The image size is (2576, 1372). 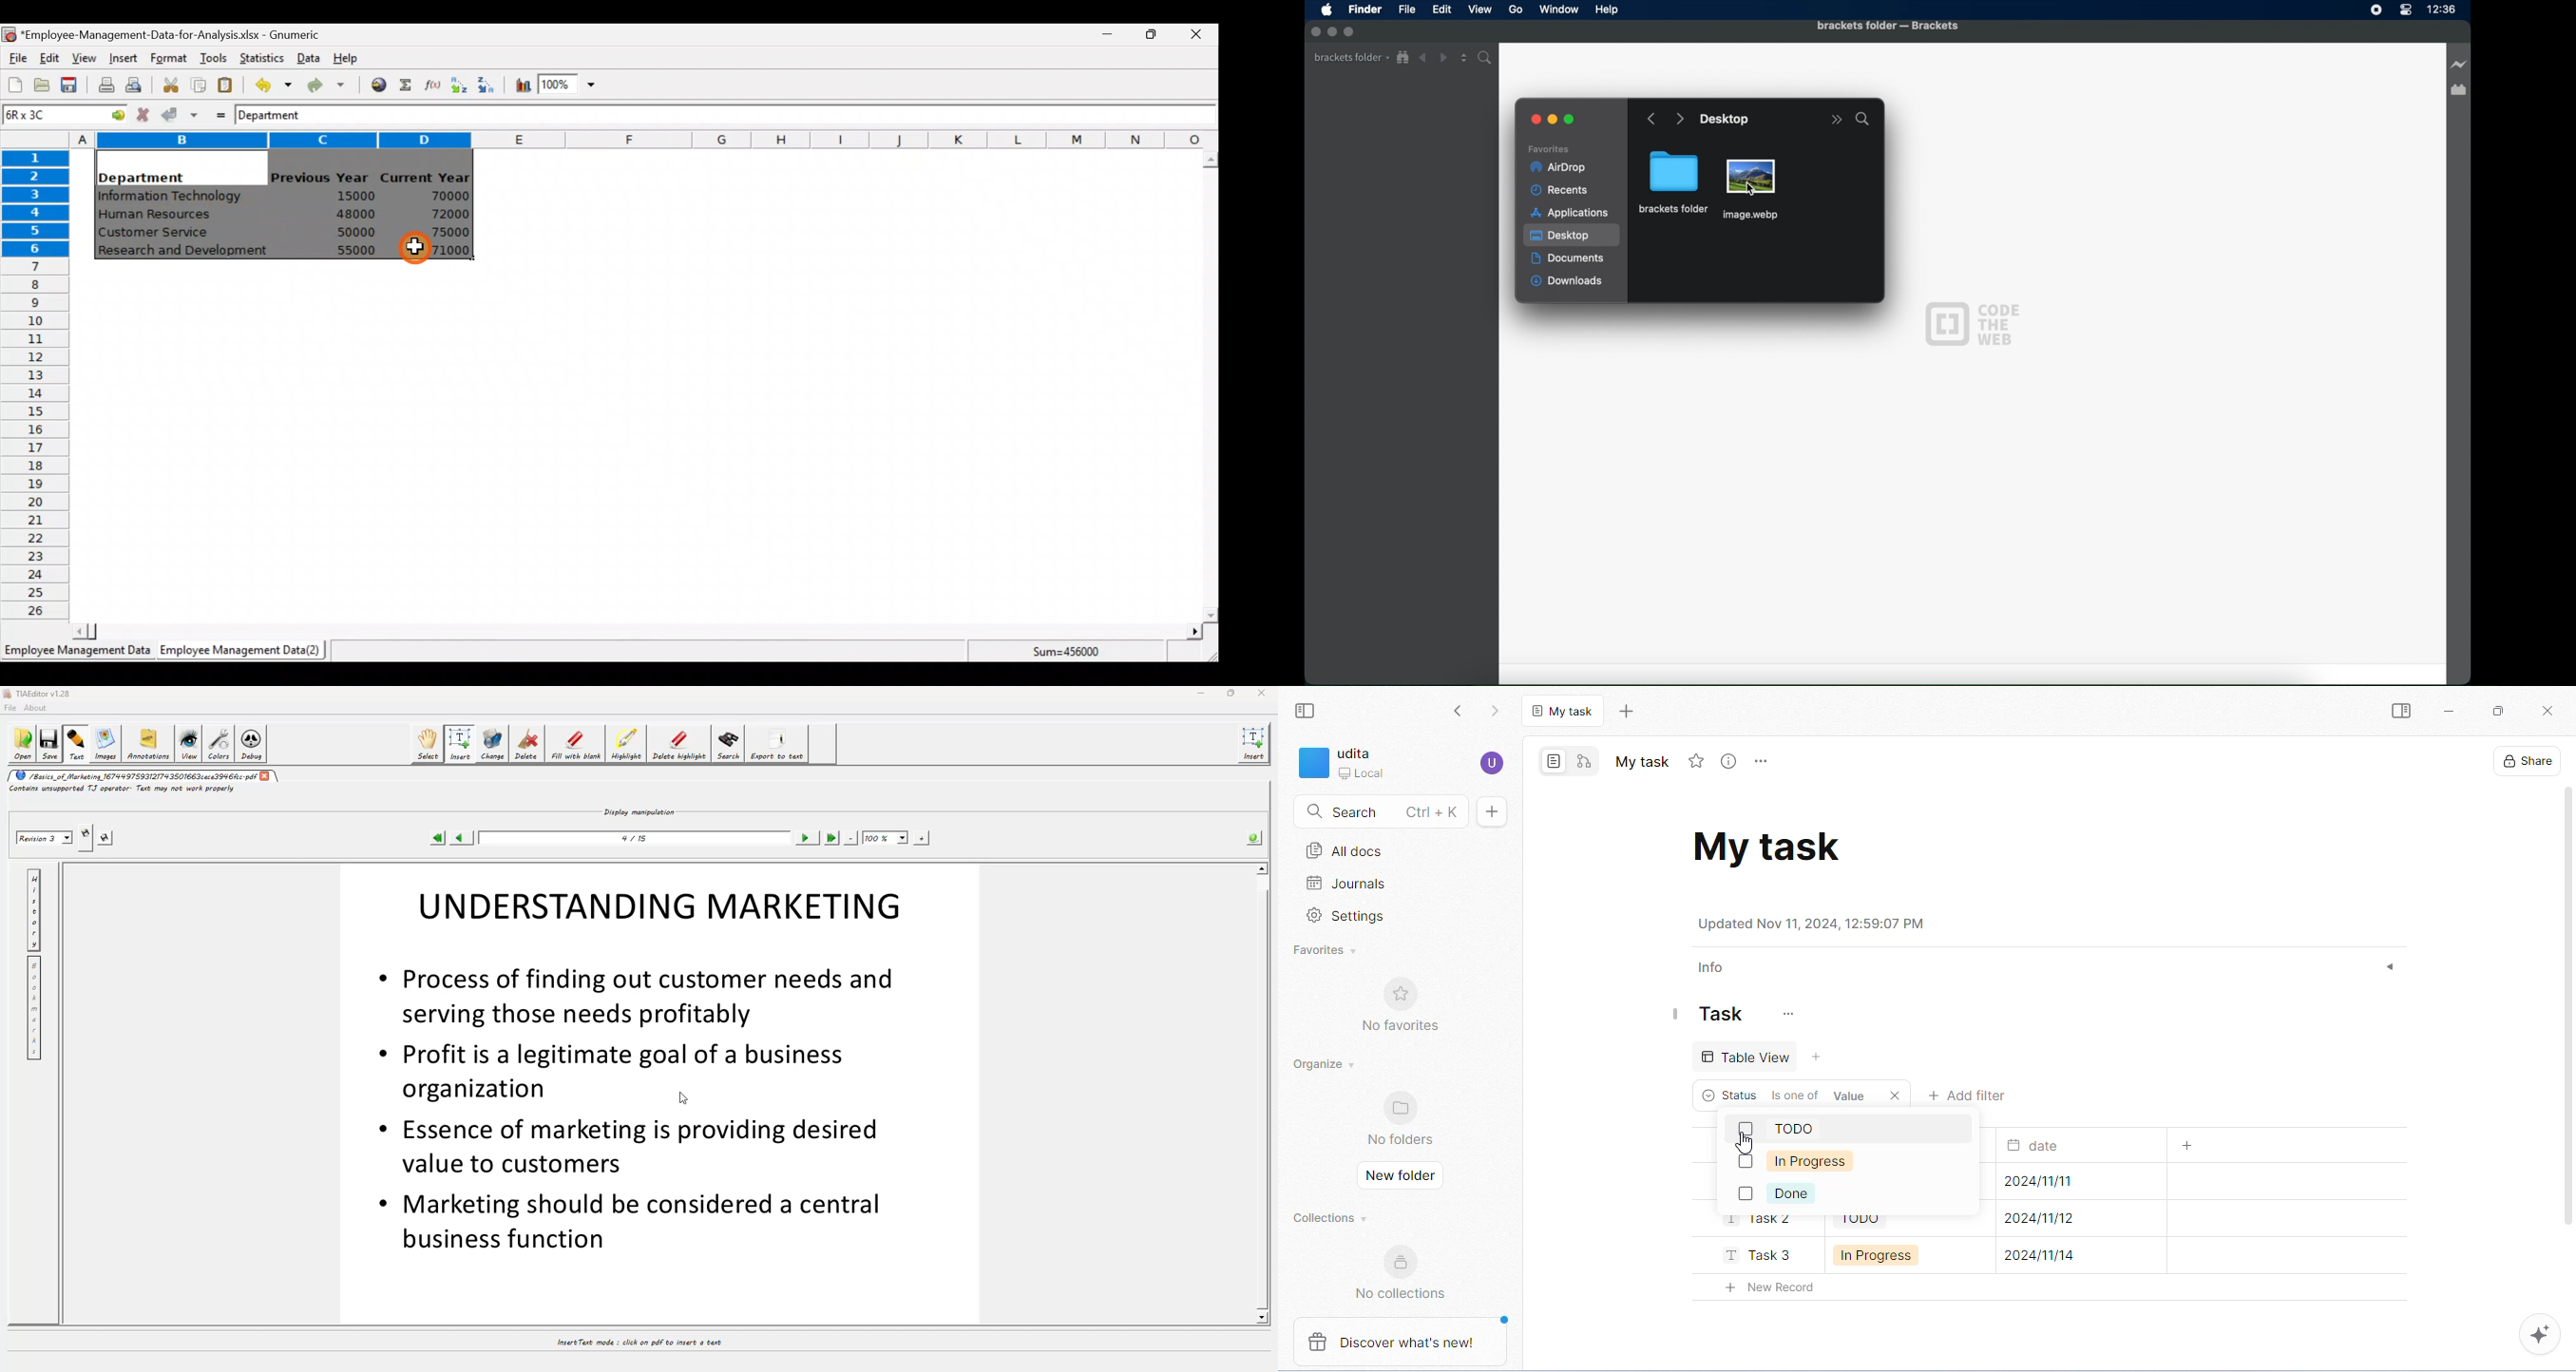 What do you see at coordinates (1407, 9) in the screenshot?
I see `File` at bounding box center [1407, 9].